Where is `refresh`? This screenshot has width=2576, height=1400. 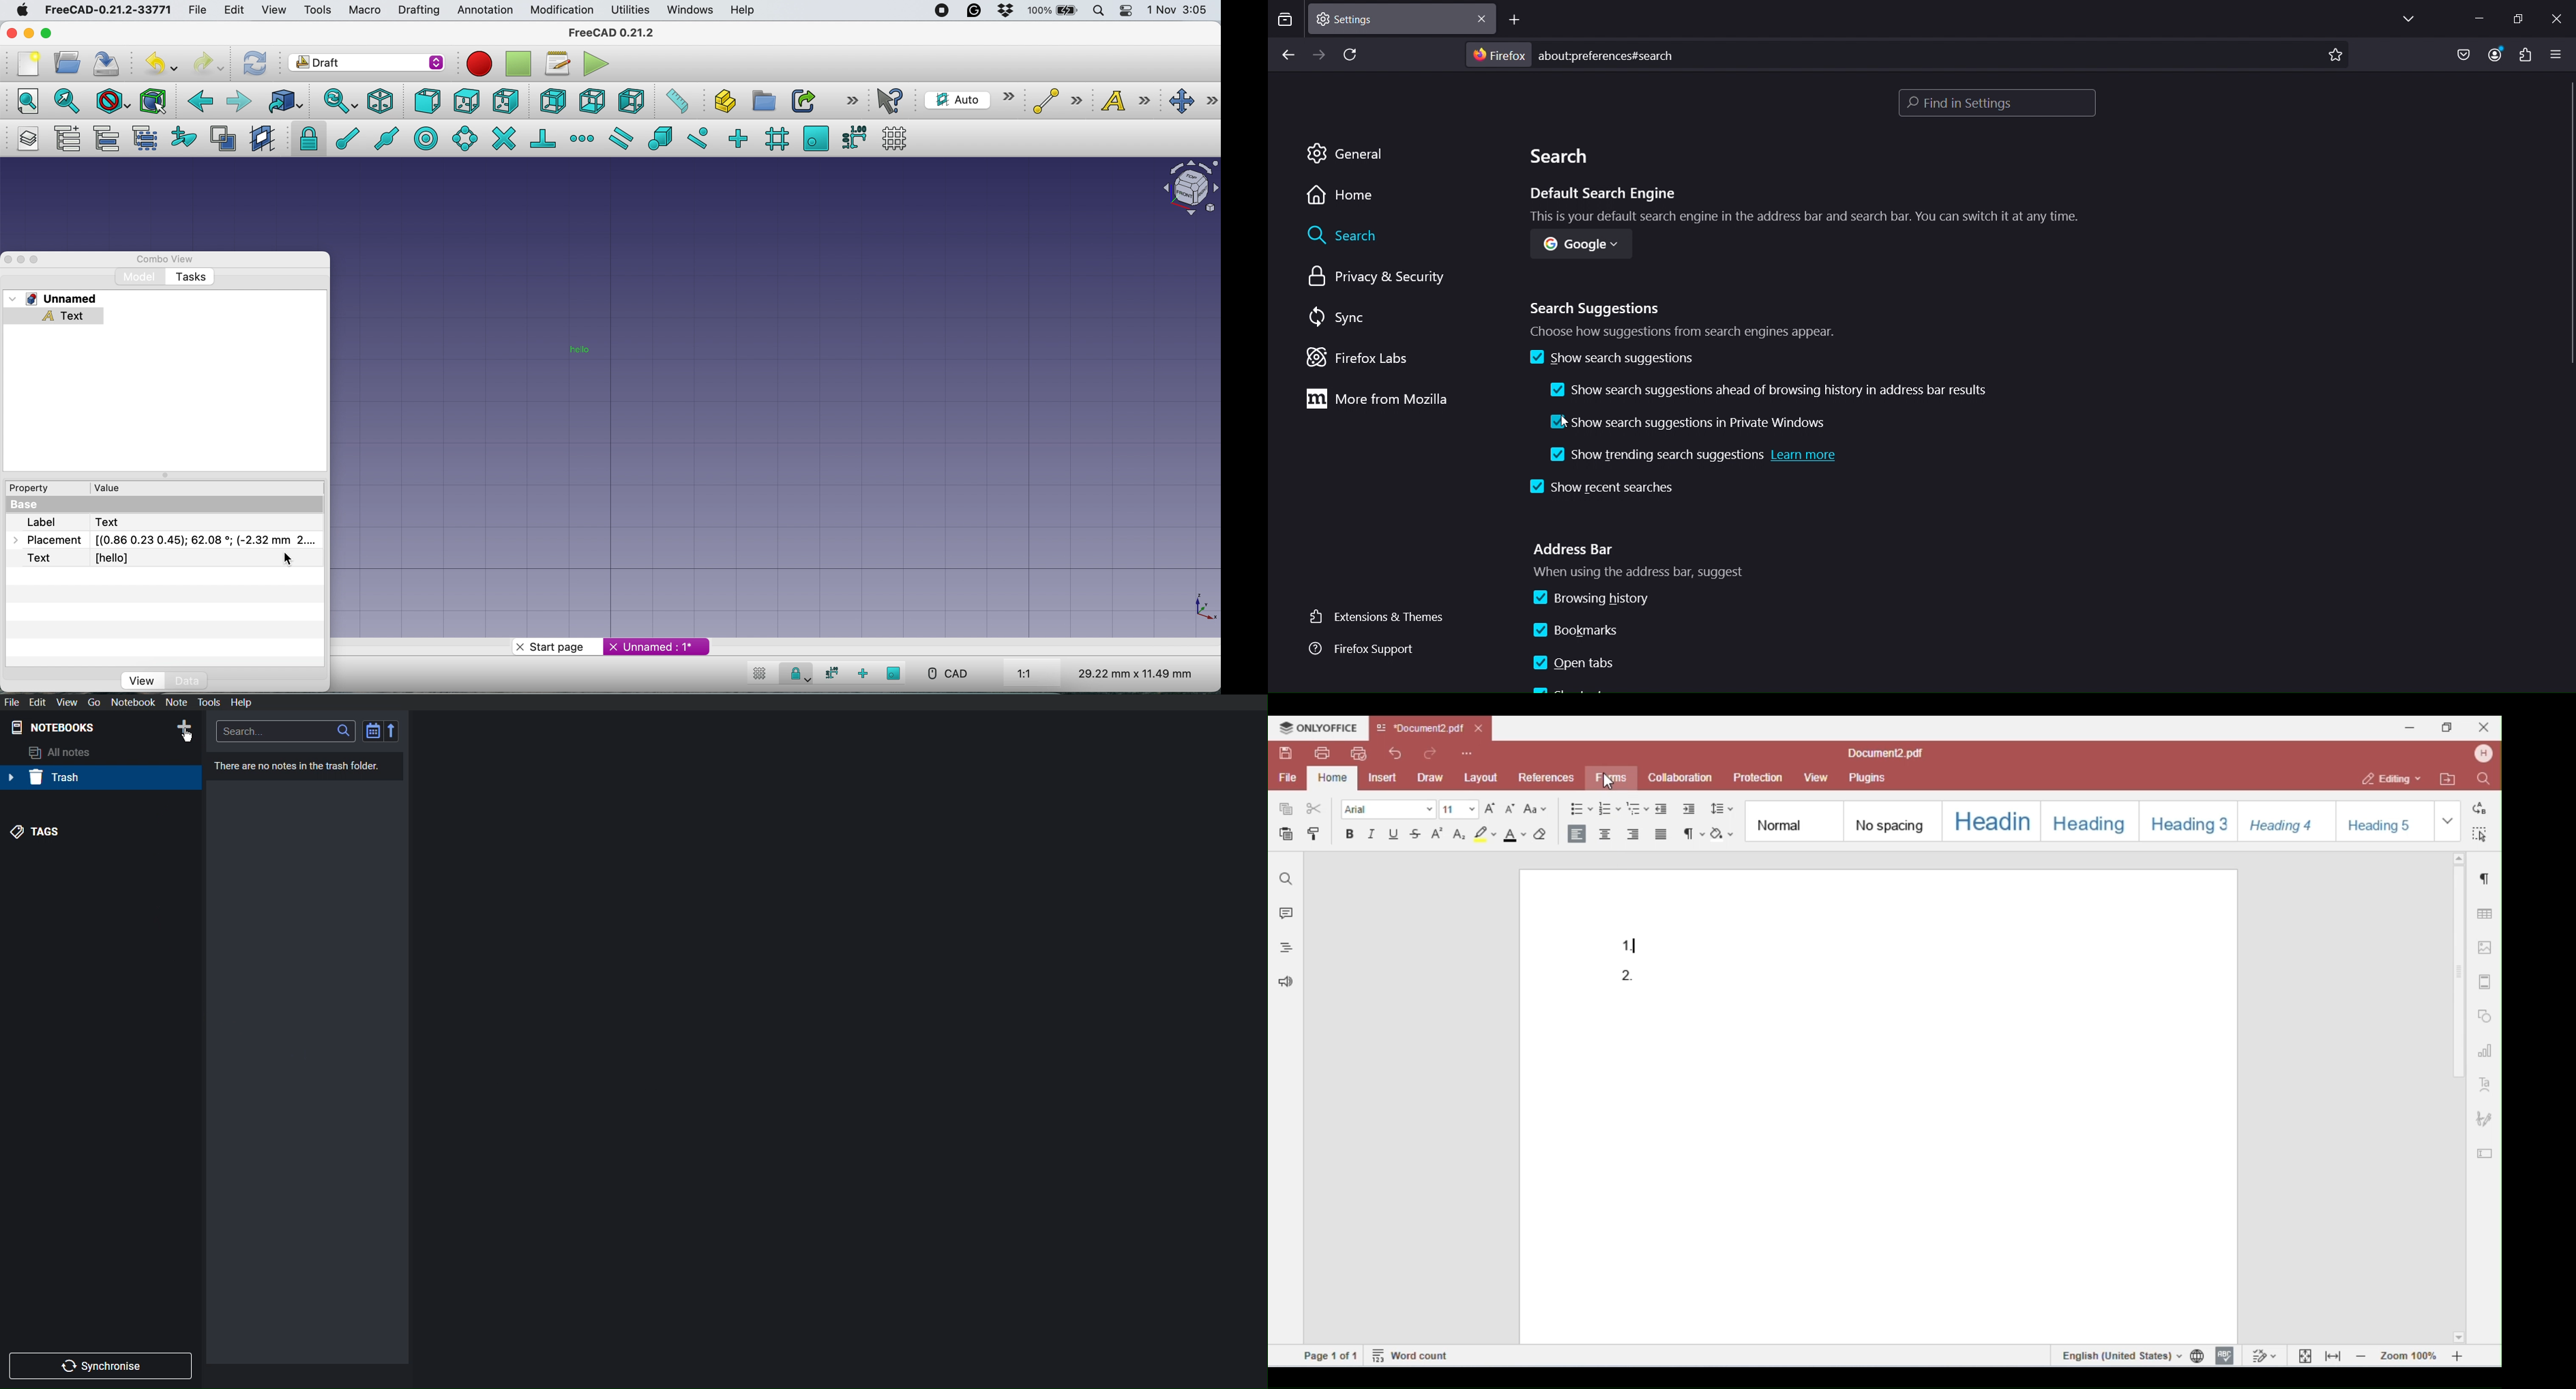
refresh is located at coordinates (254, 62).